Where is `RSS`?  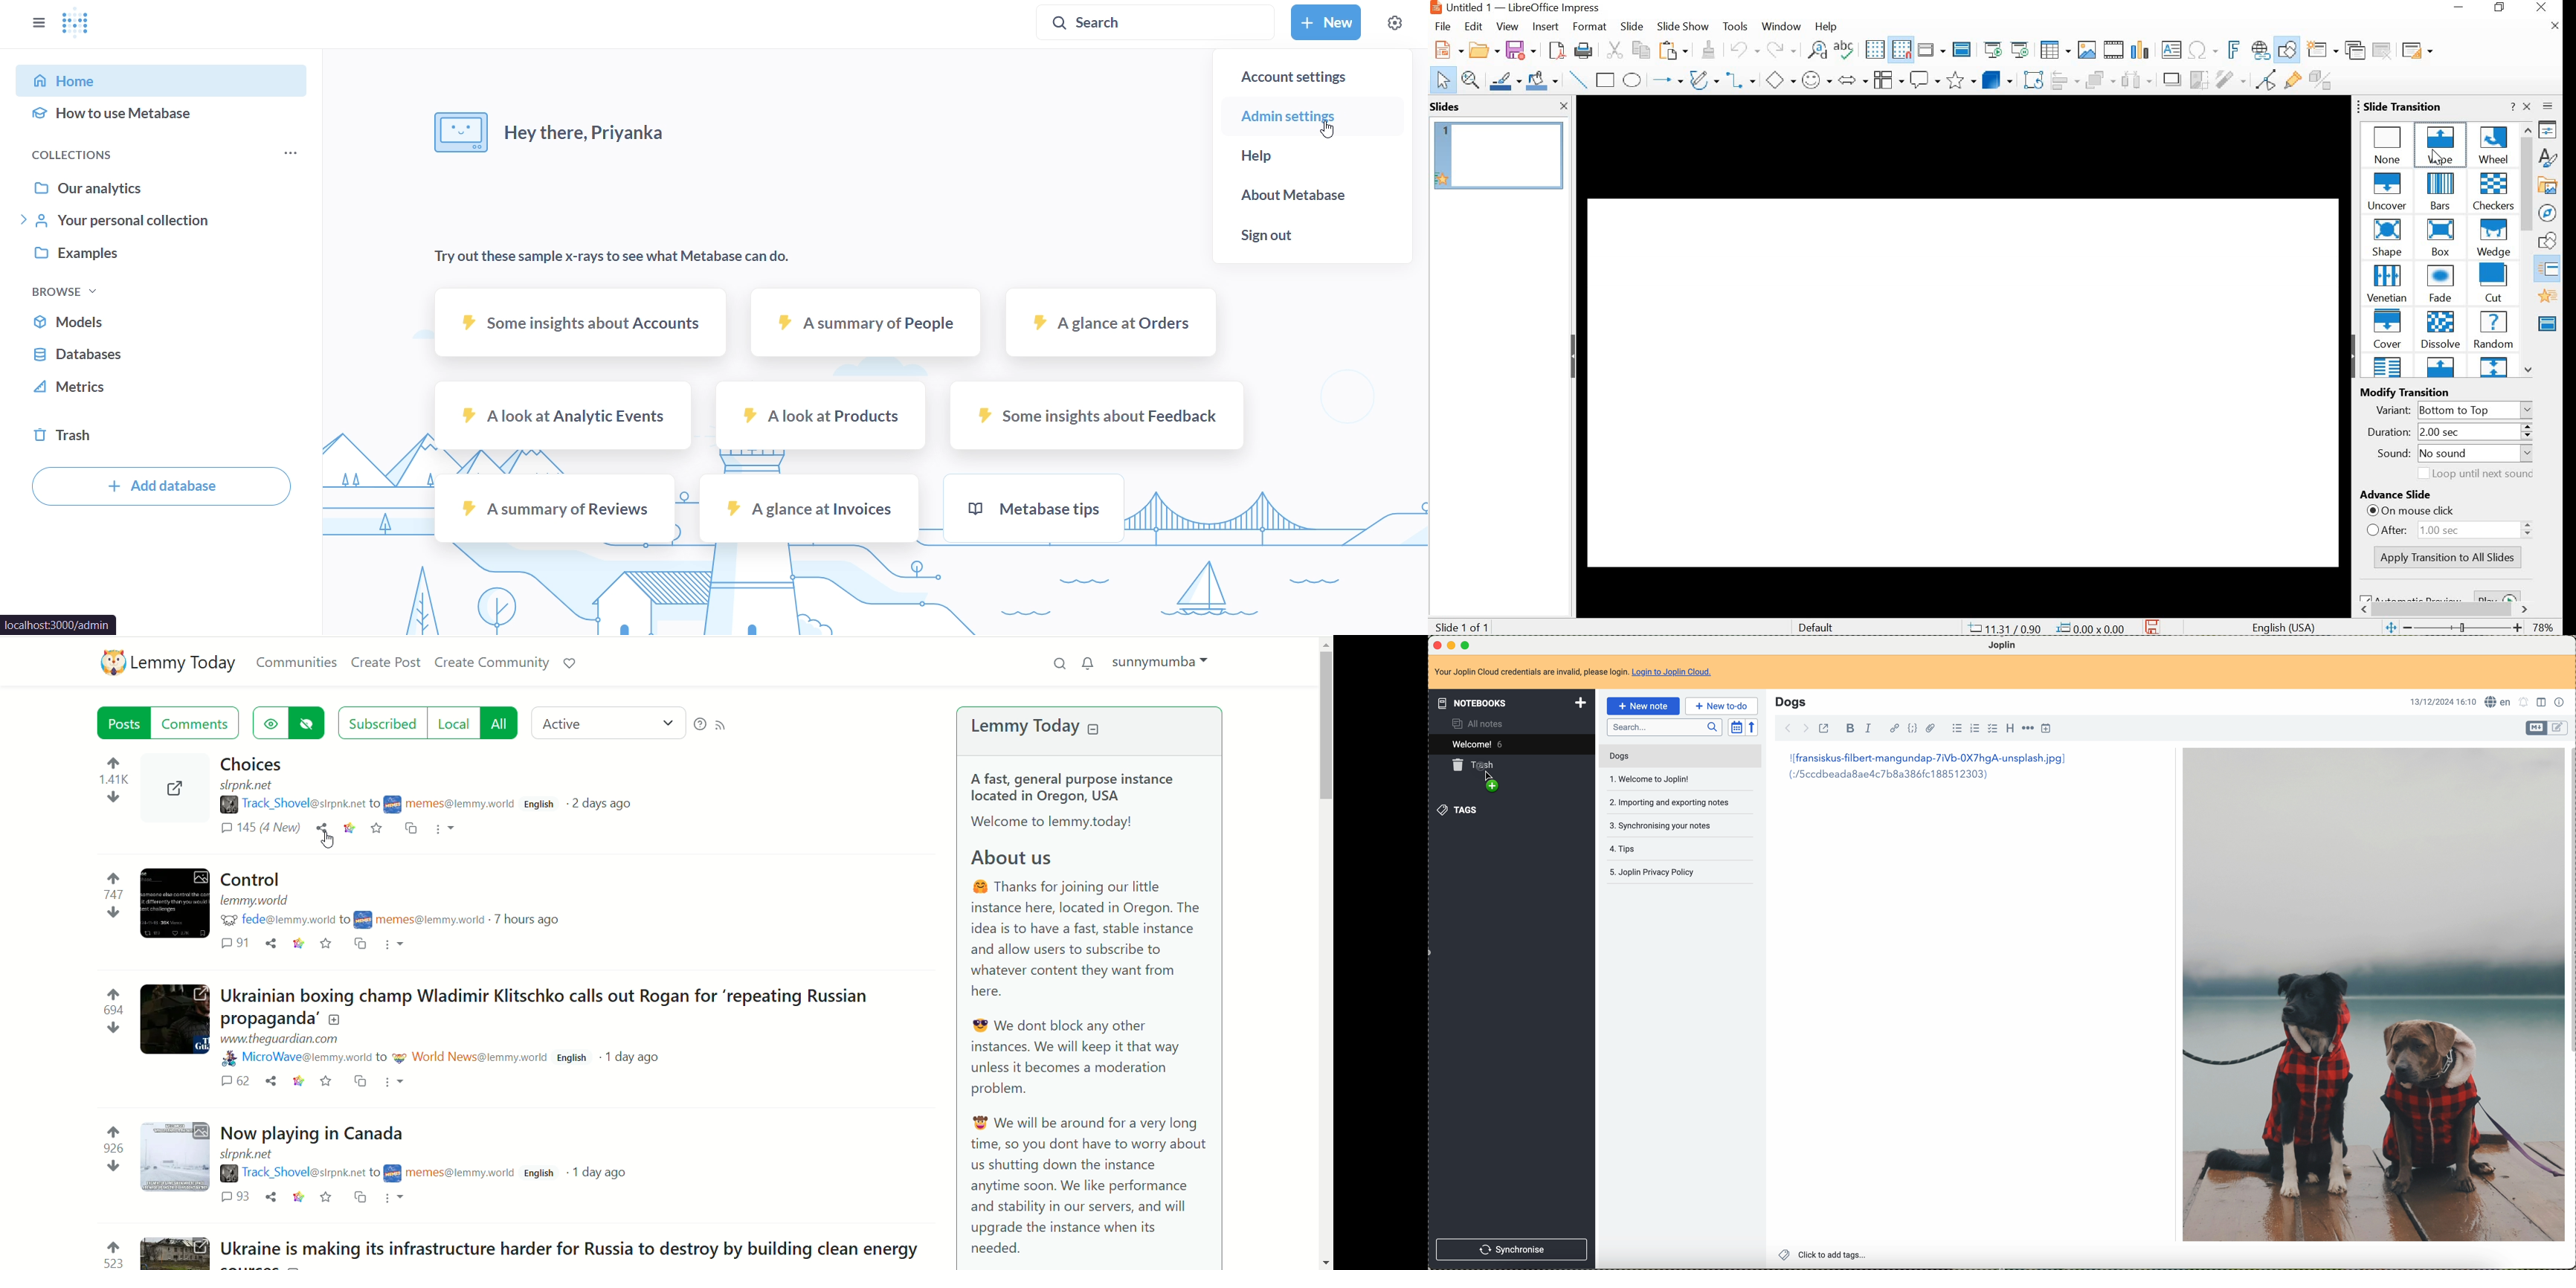
RSS is located at coordinates (732, 727).